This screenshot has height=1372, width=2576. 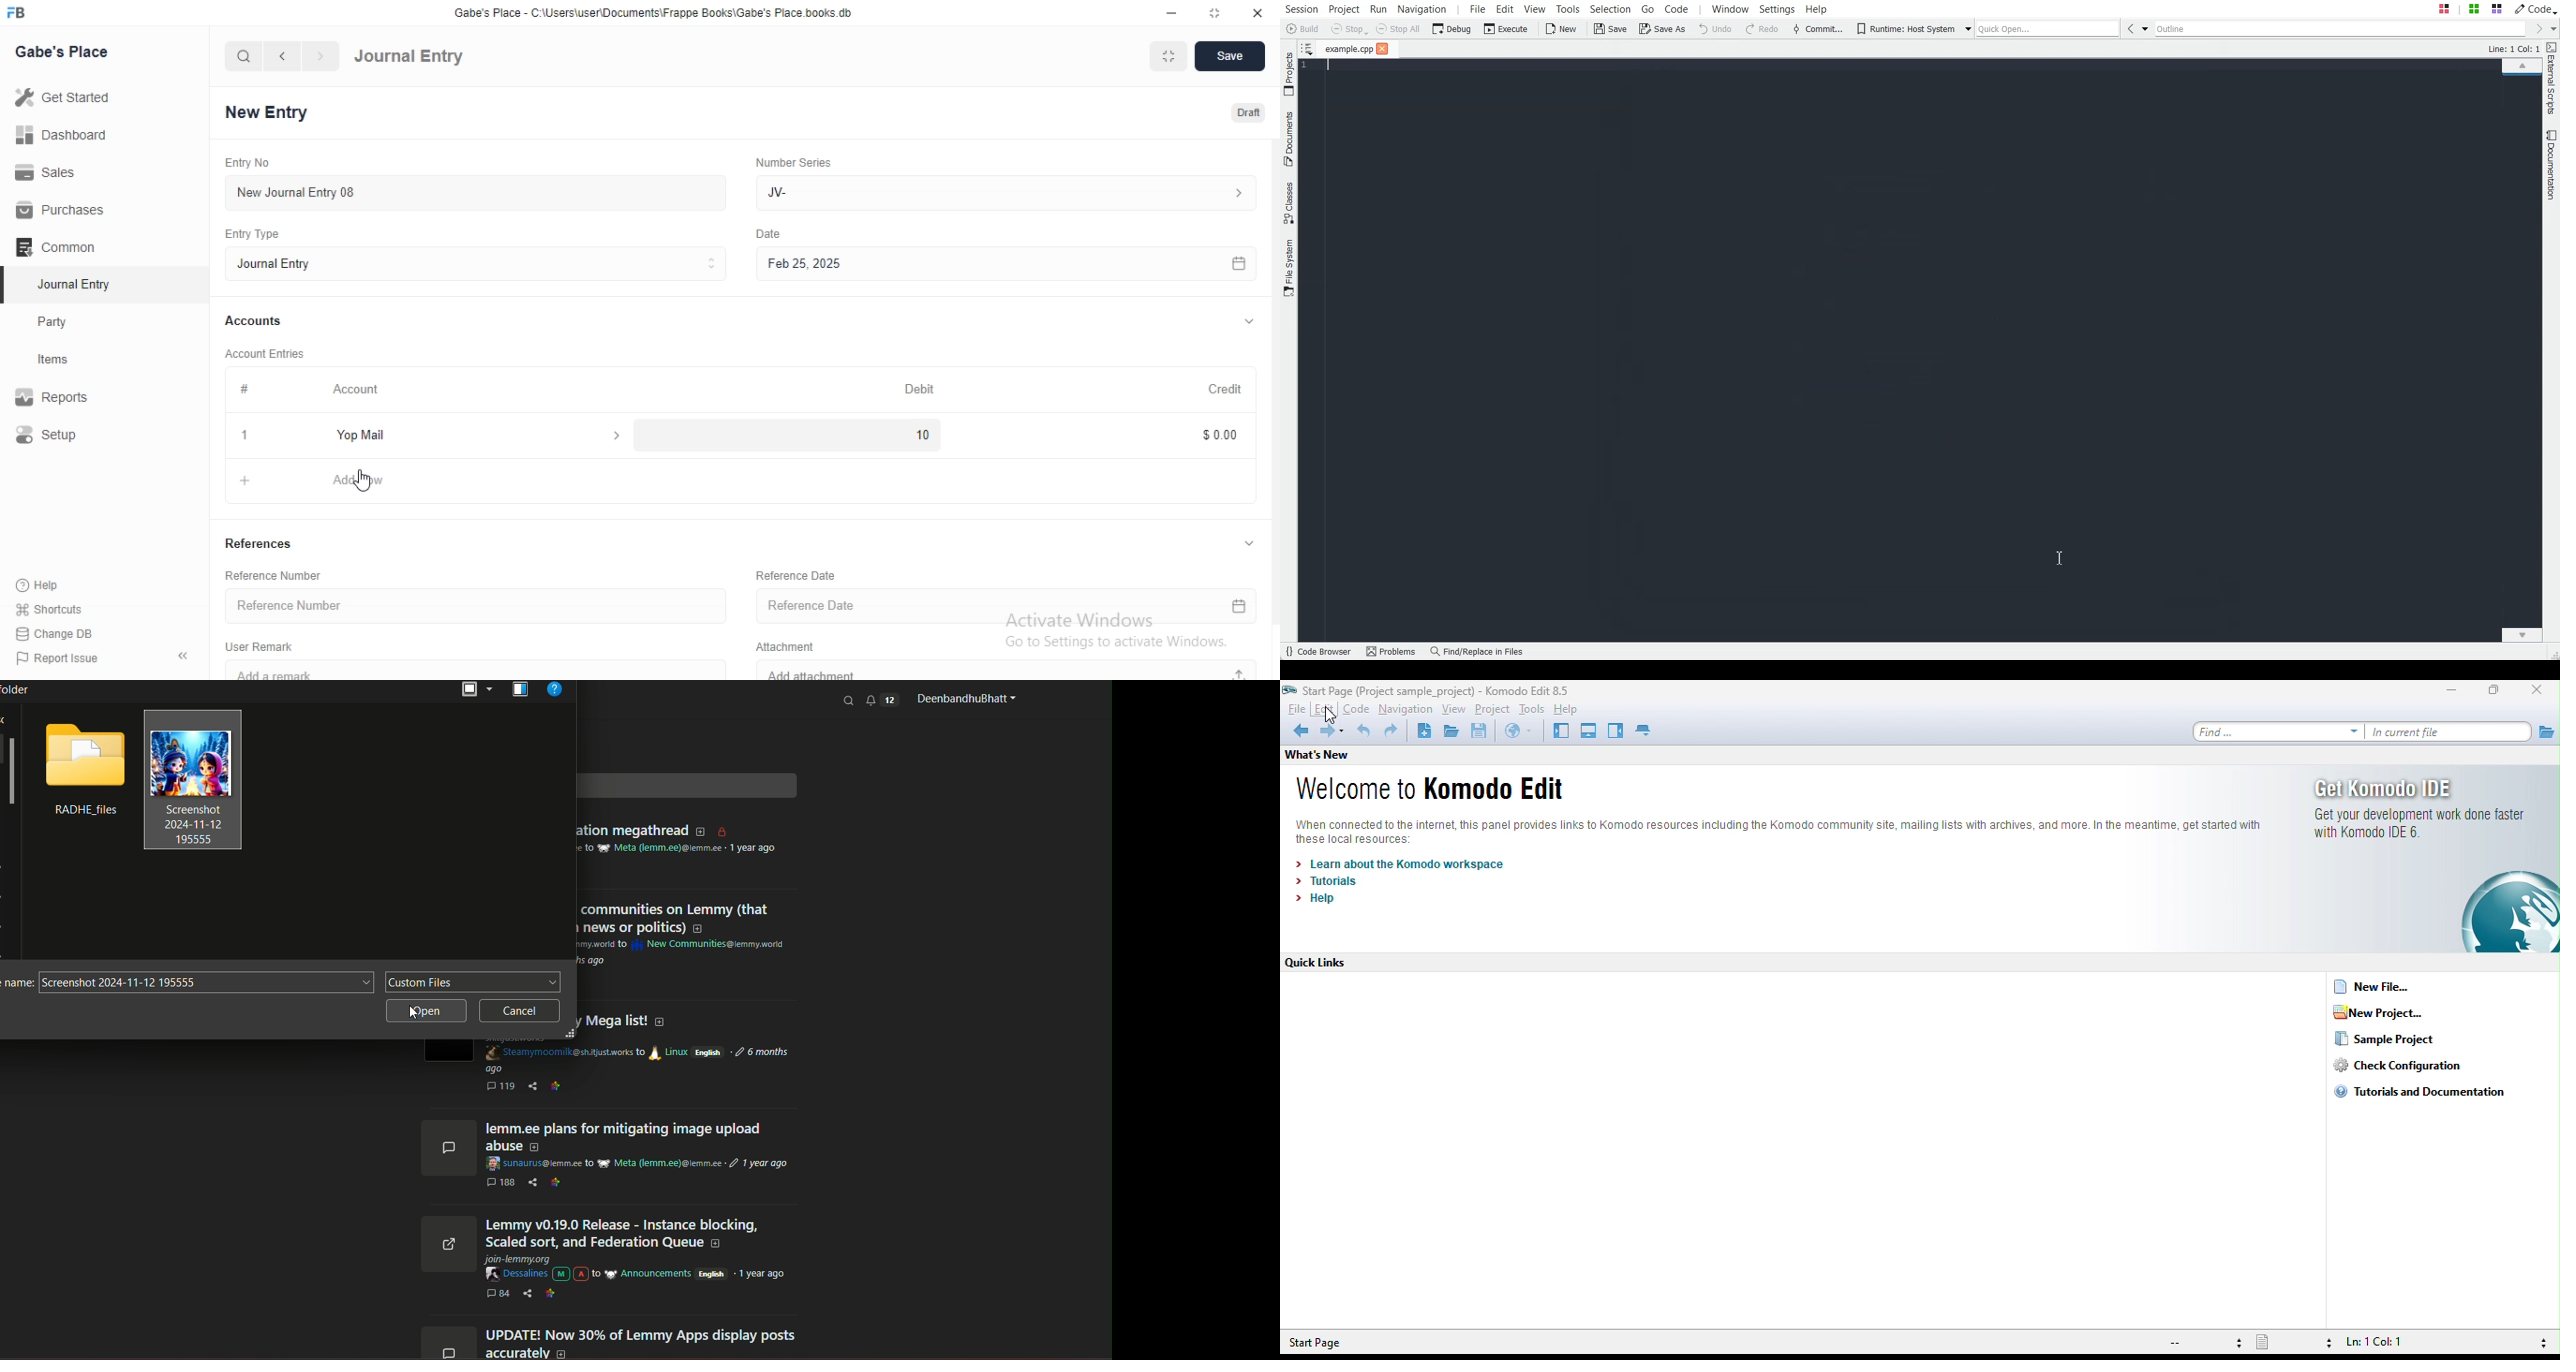 I want to click on selected, so click(x=8, y=286).